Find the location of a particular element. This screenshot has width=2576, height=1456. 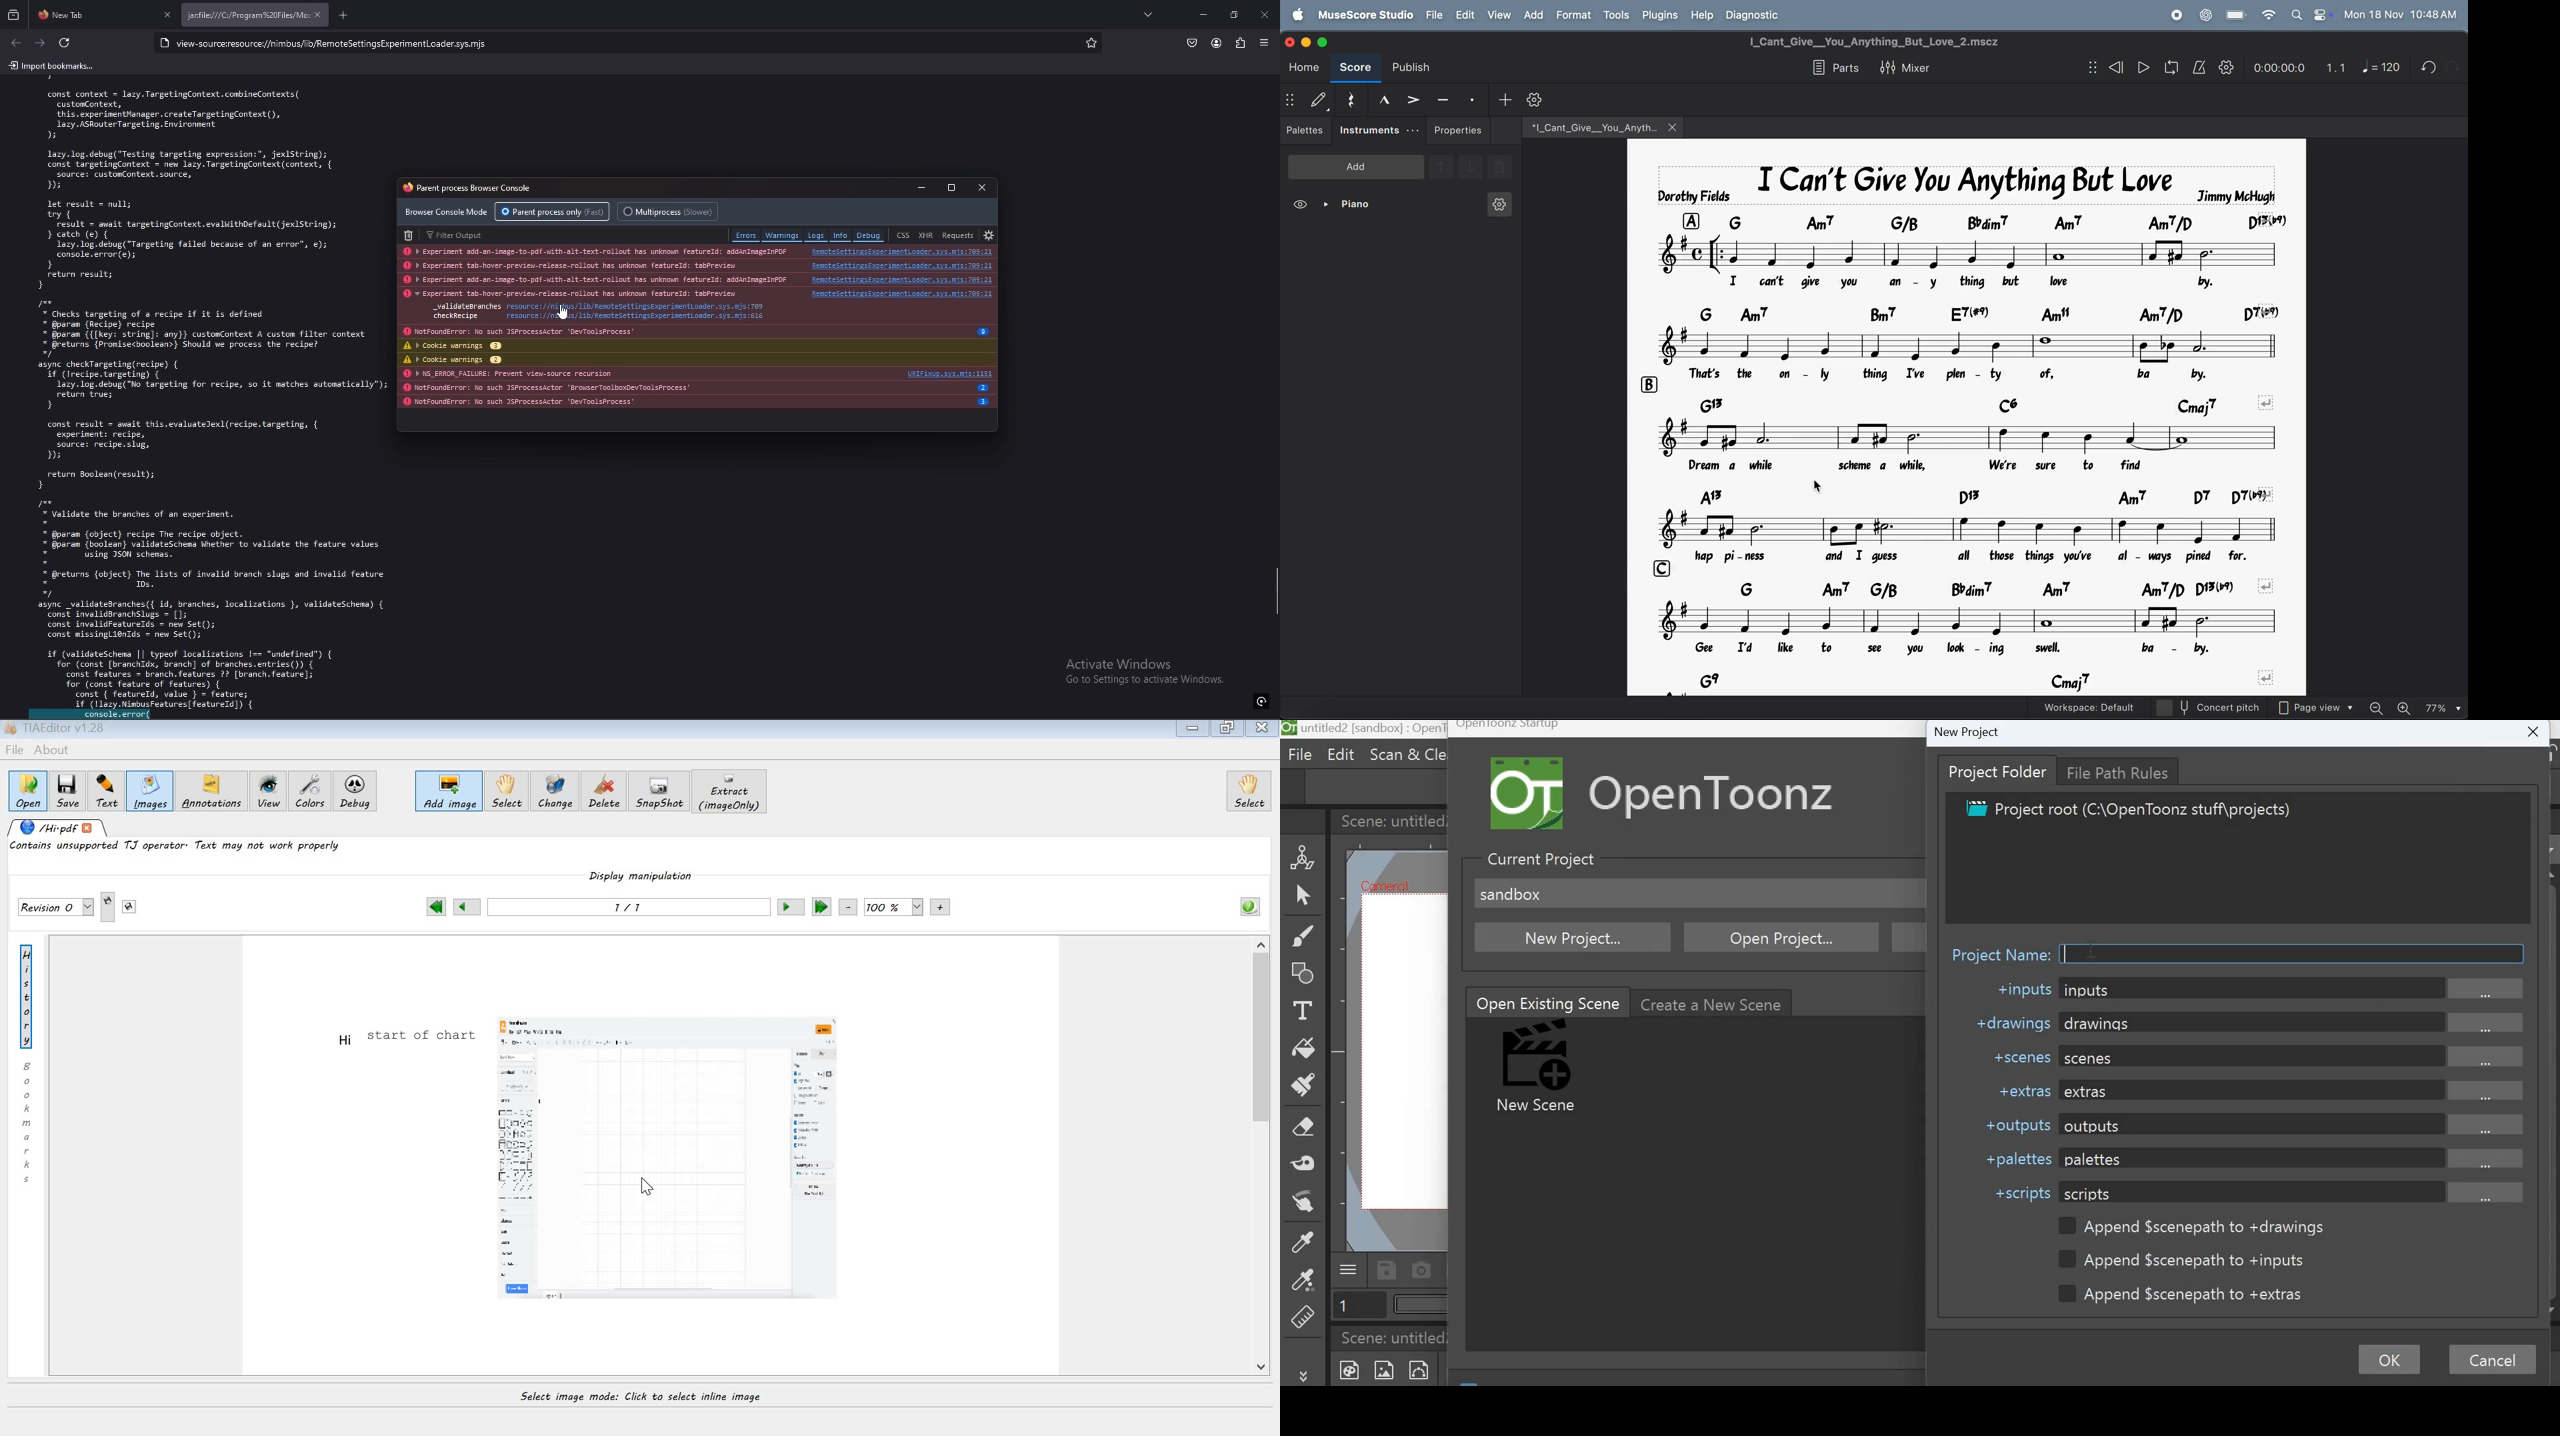

plugins is located at coordinates (1658, 15).